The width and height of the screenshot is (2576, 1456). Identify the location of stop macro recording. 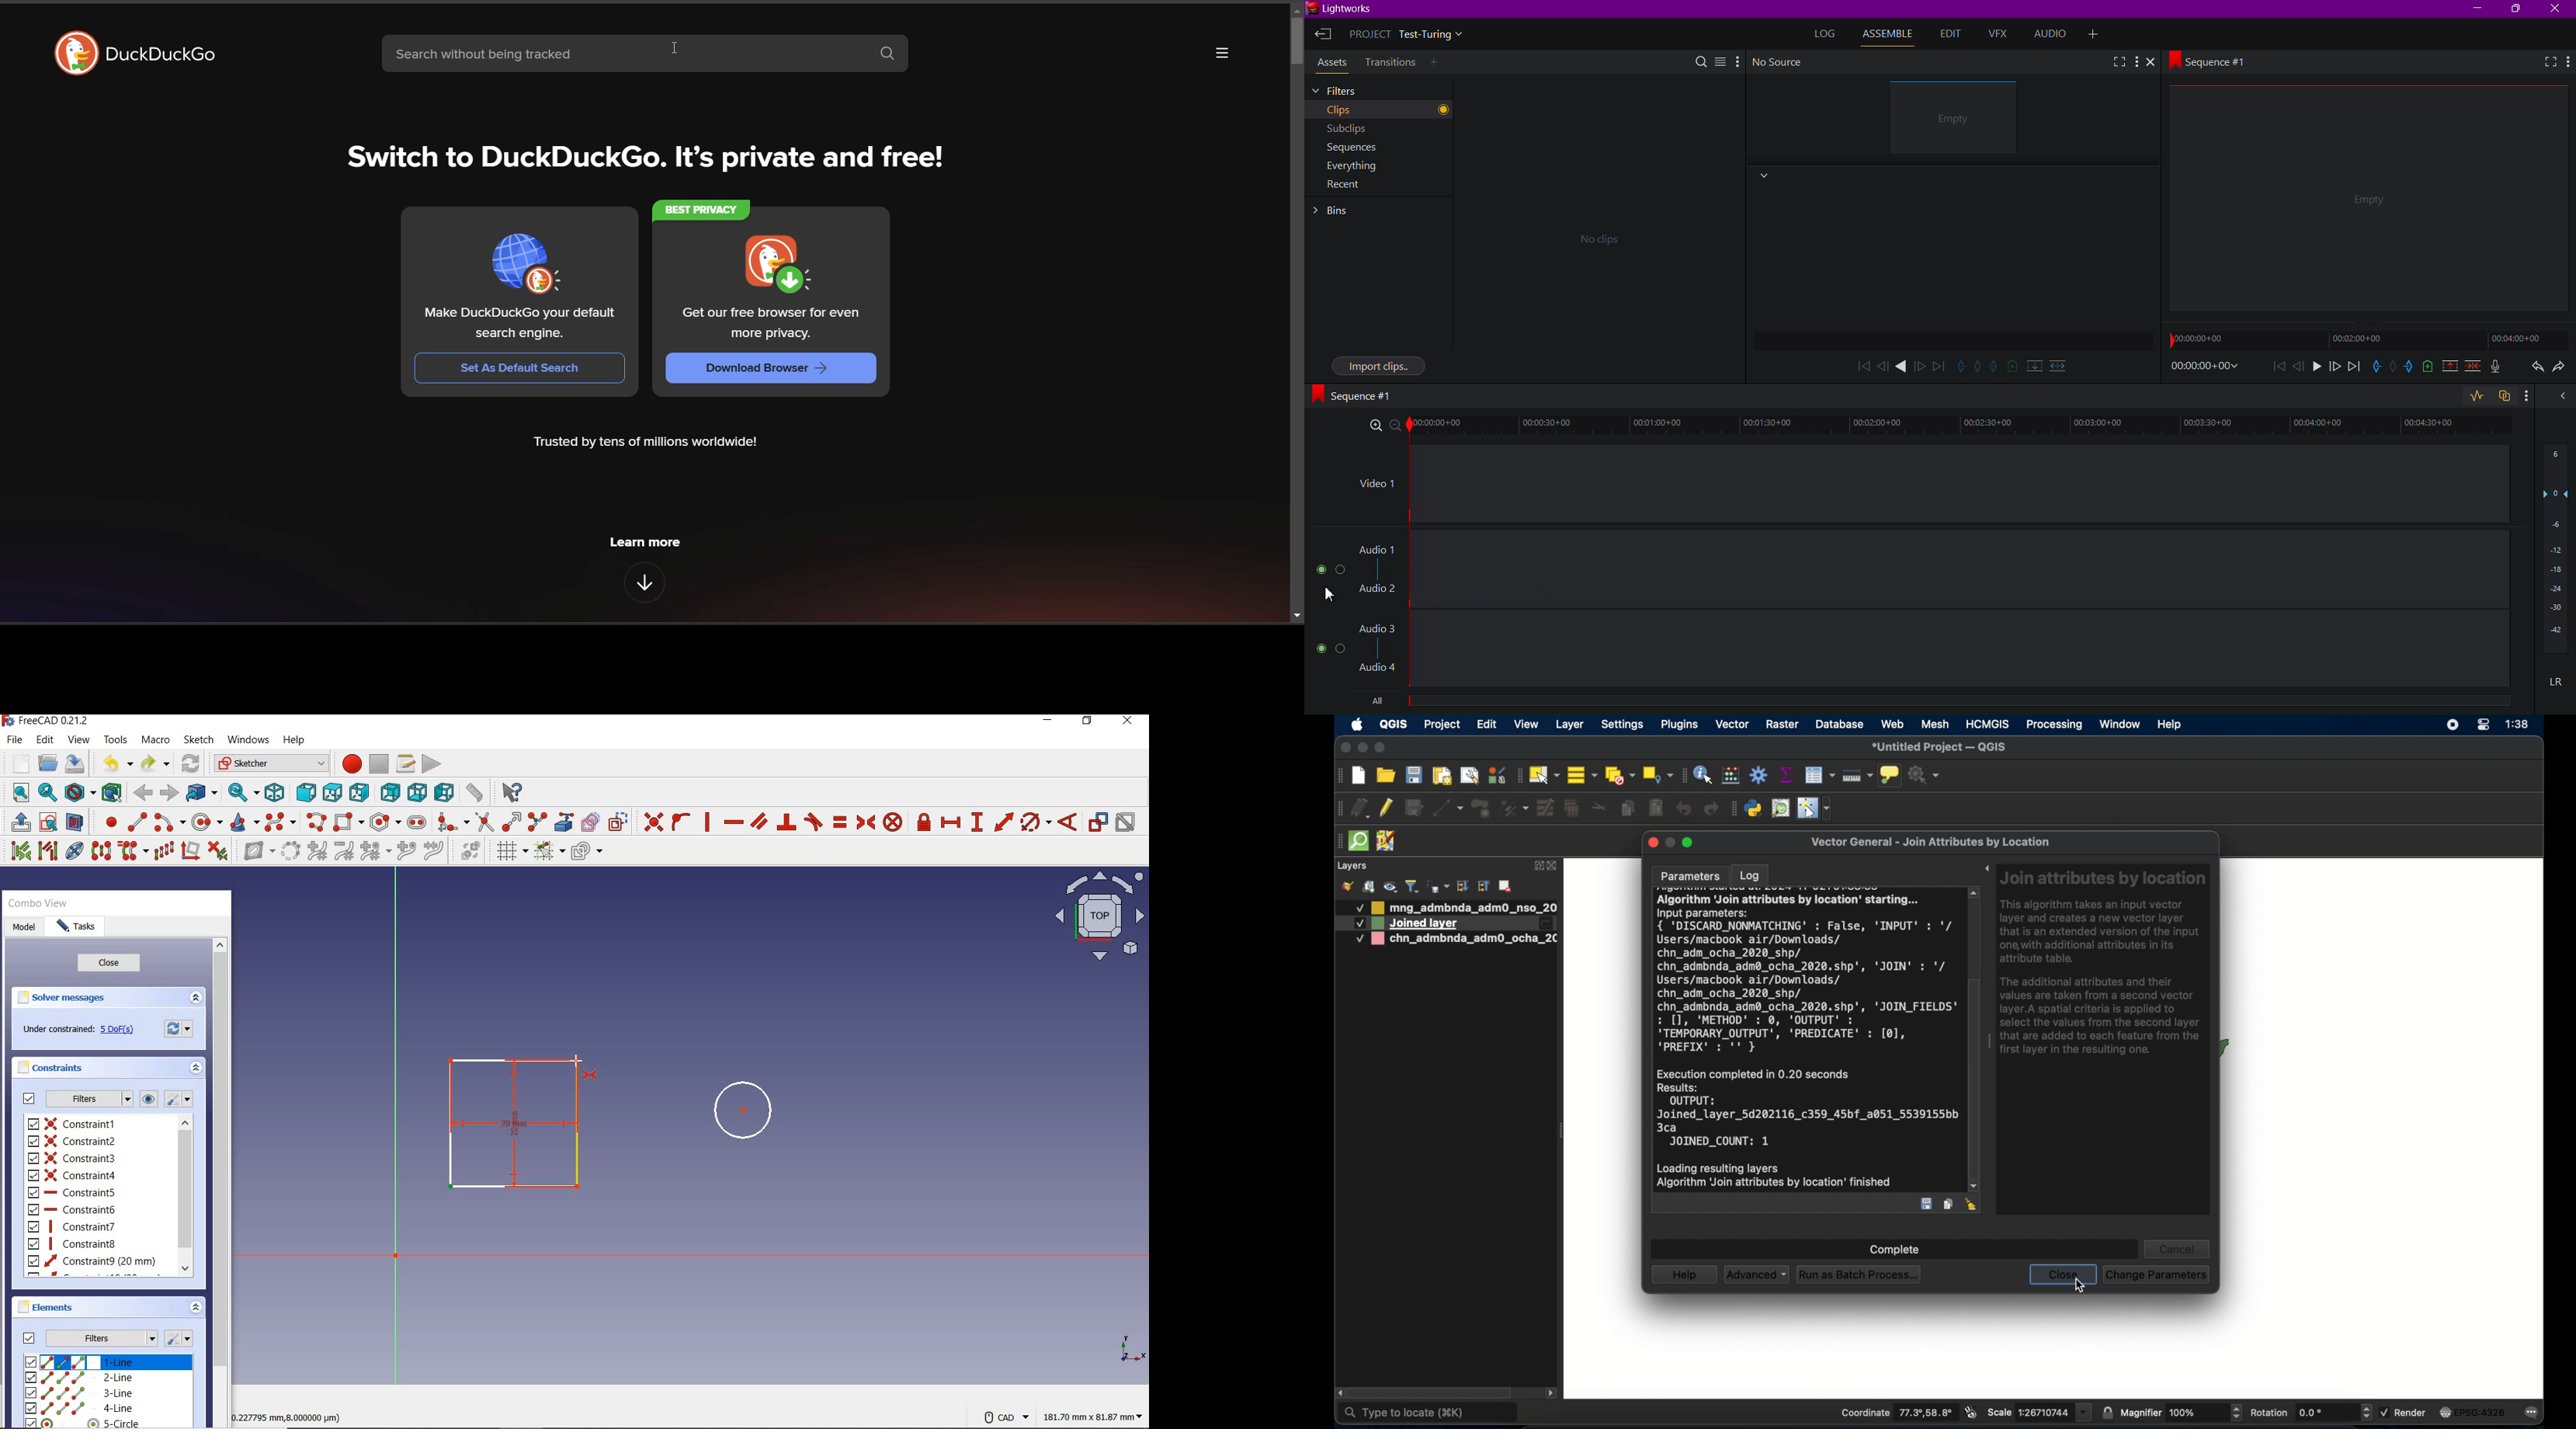
(380, 763).